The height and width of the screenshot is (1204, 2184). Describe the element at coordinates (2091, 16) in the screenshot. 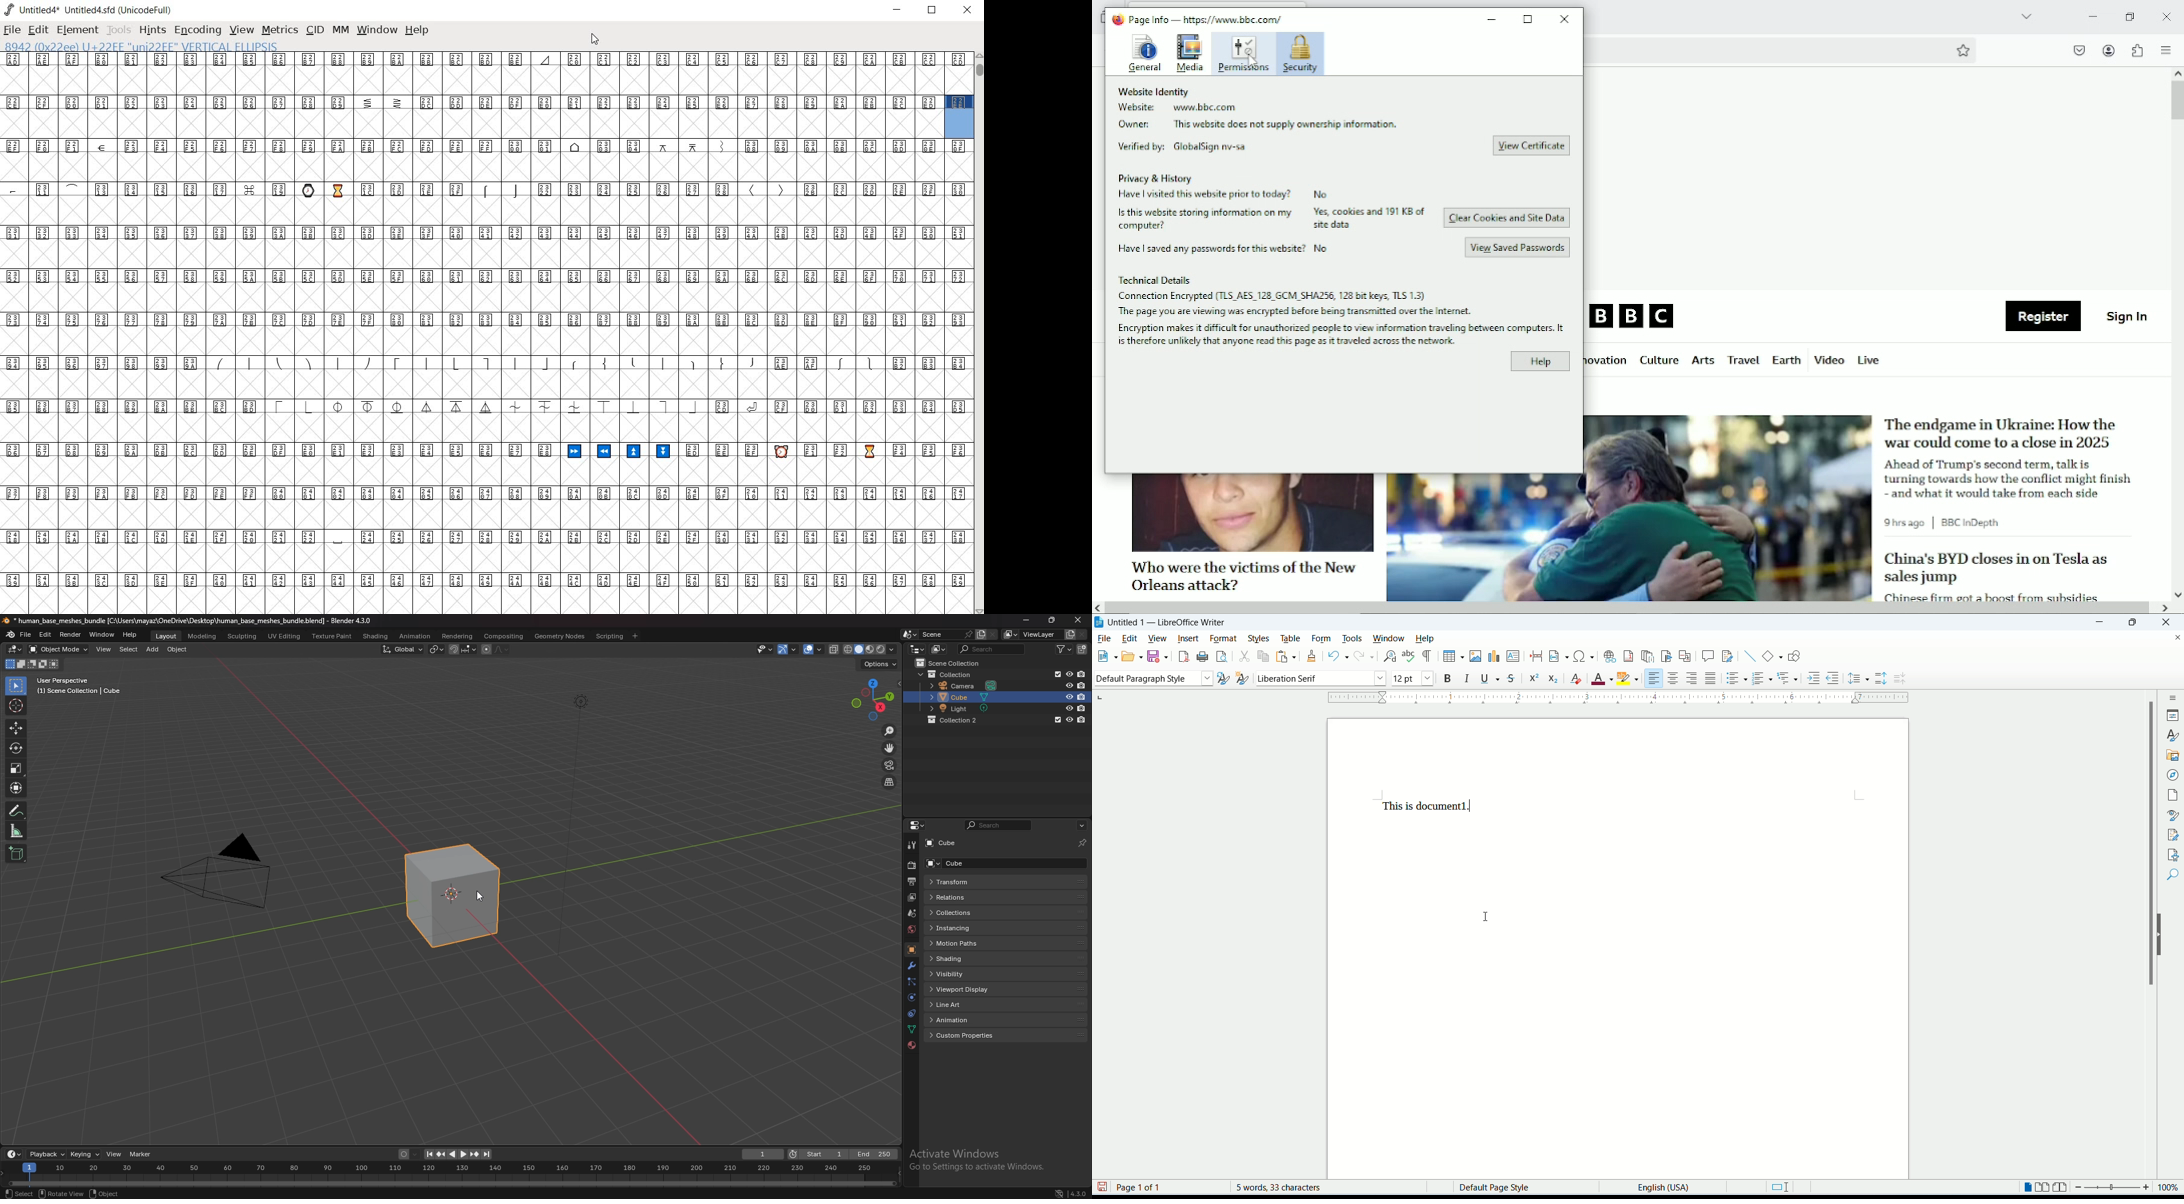

I see `Minimize` at that location.